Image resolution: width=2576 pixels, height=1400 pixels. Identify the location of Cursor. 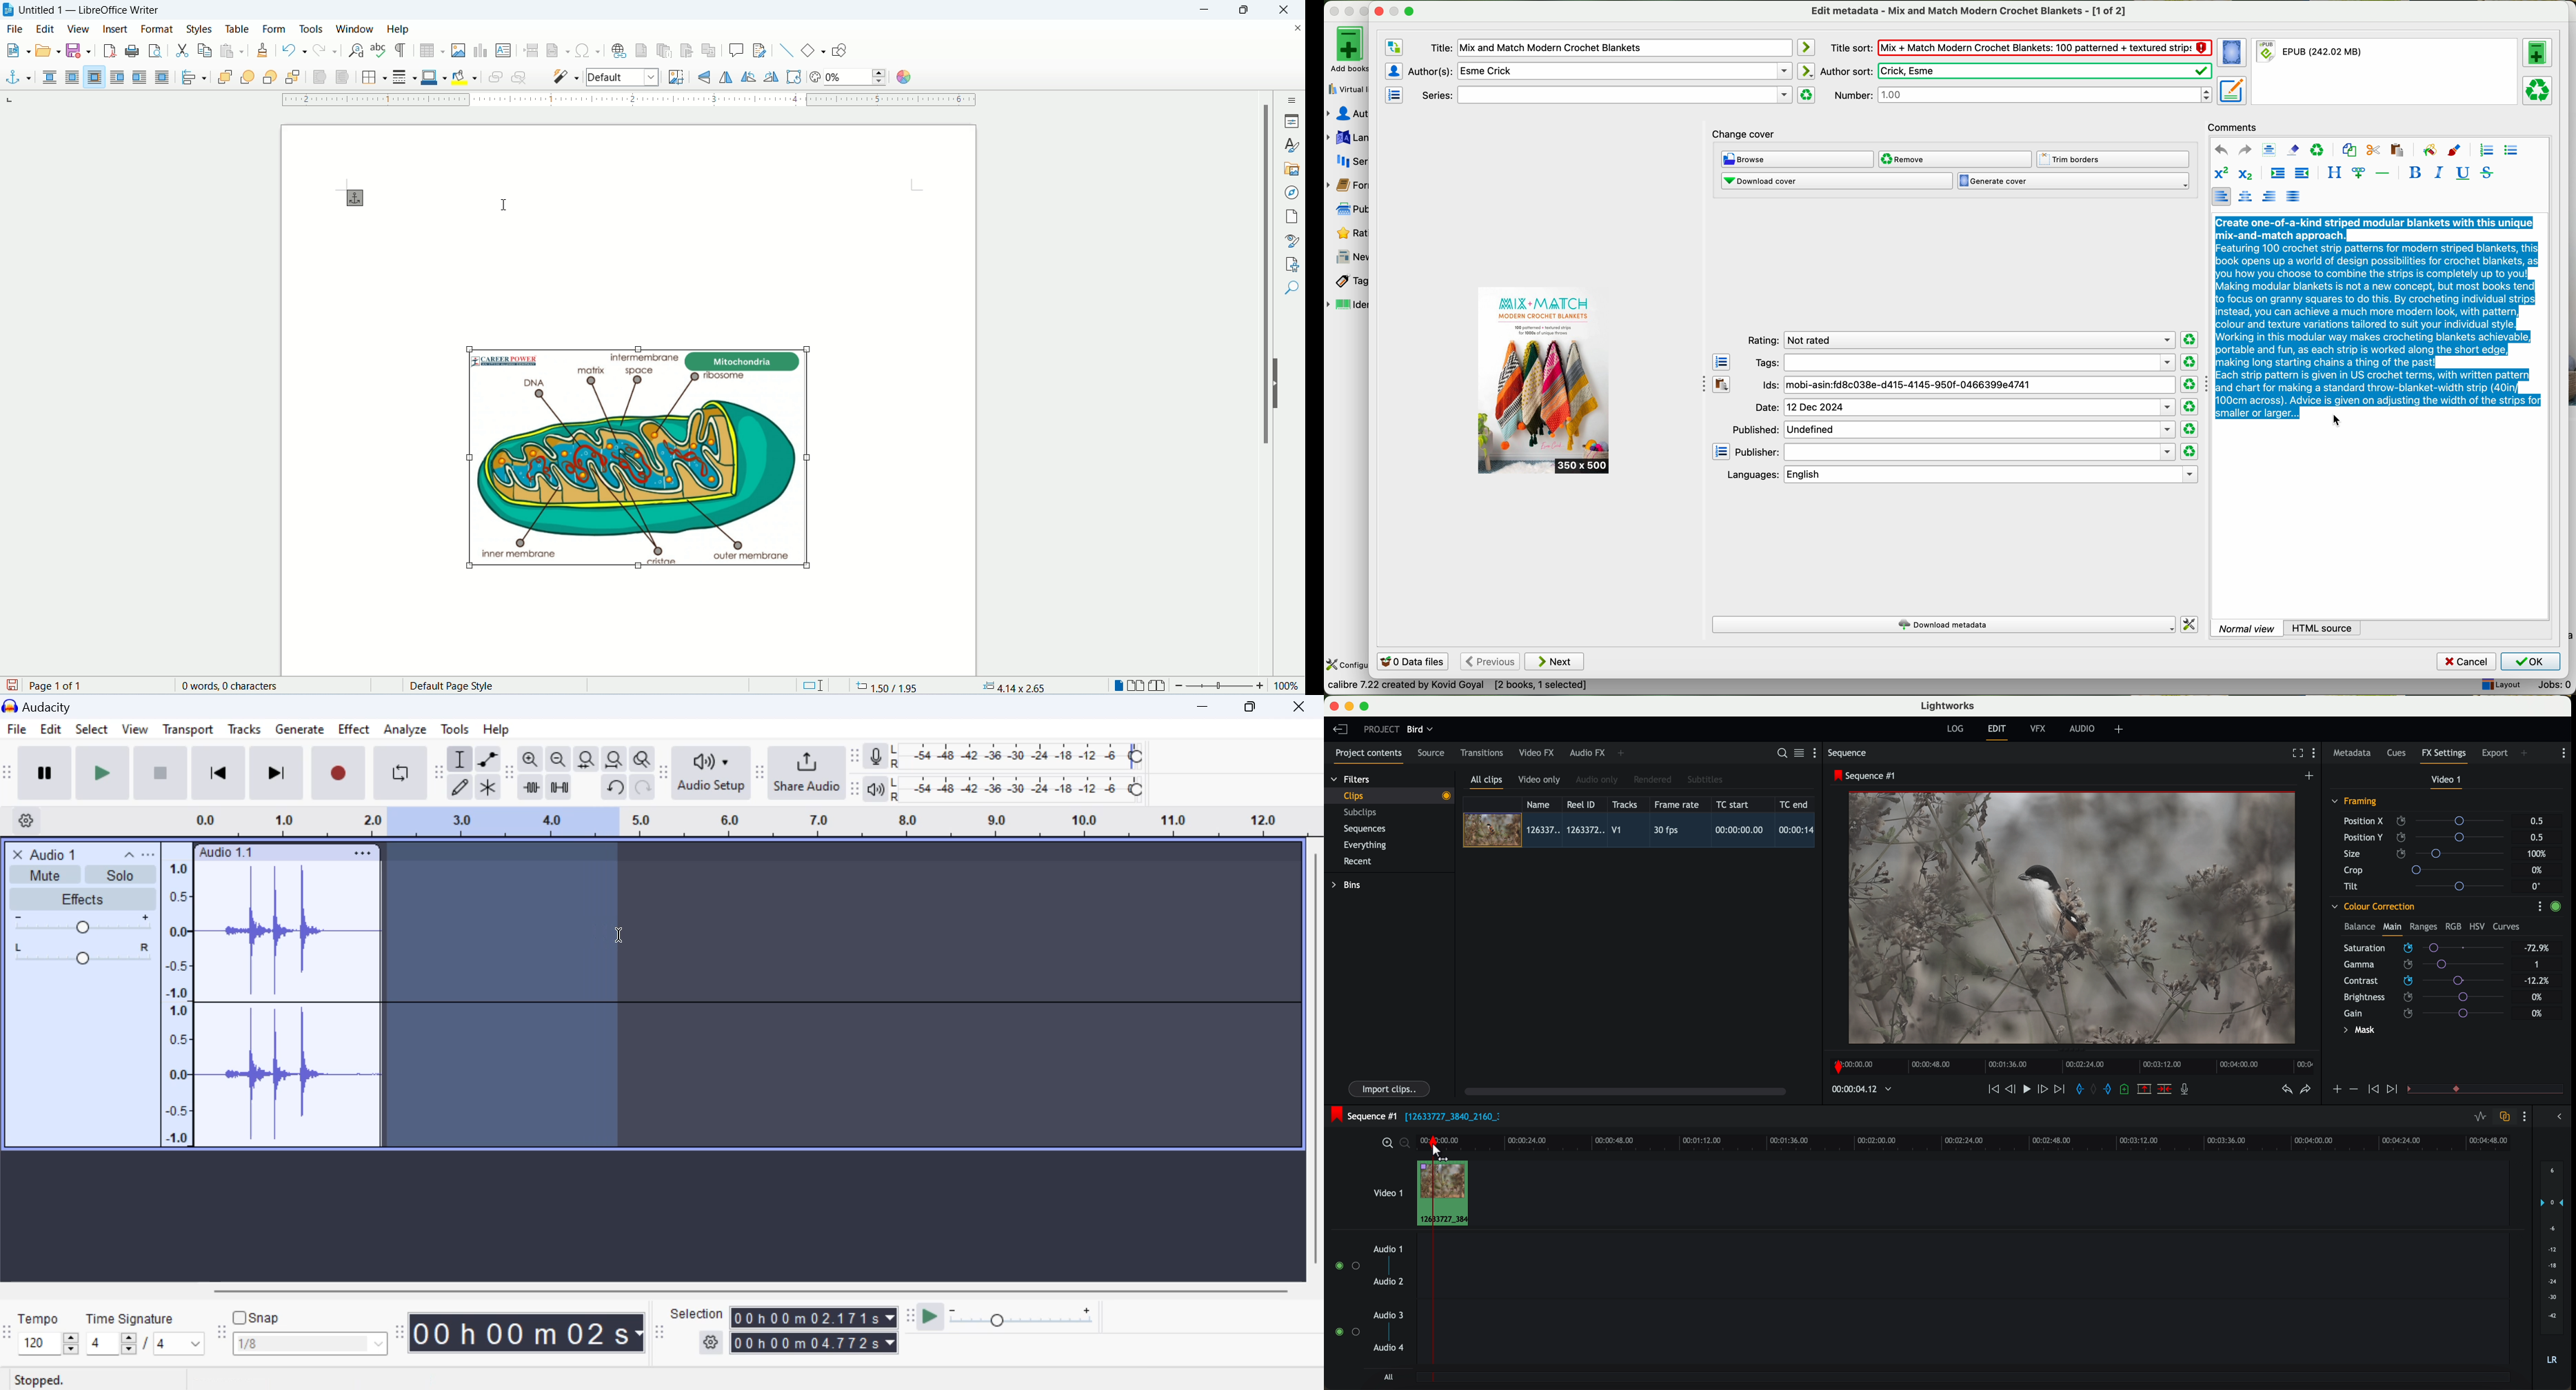
(620, 934).